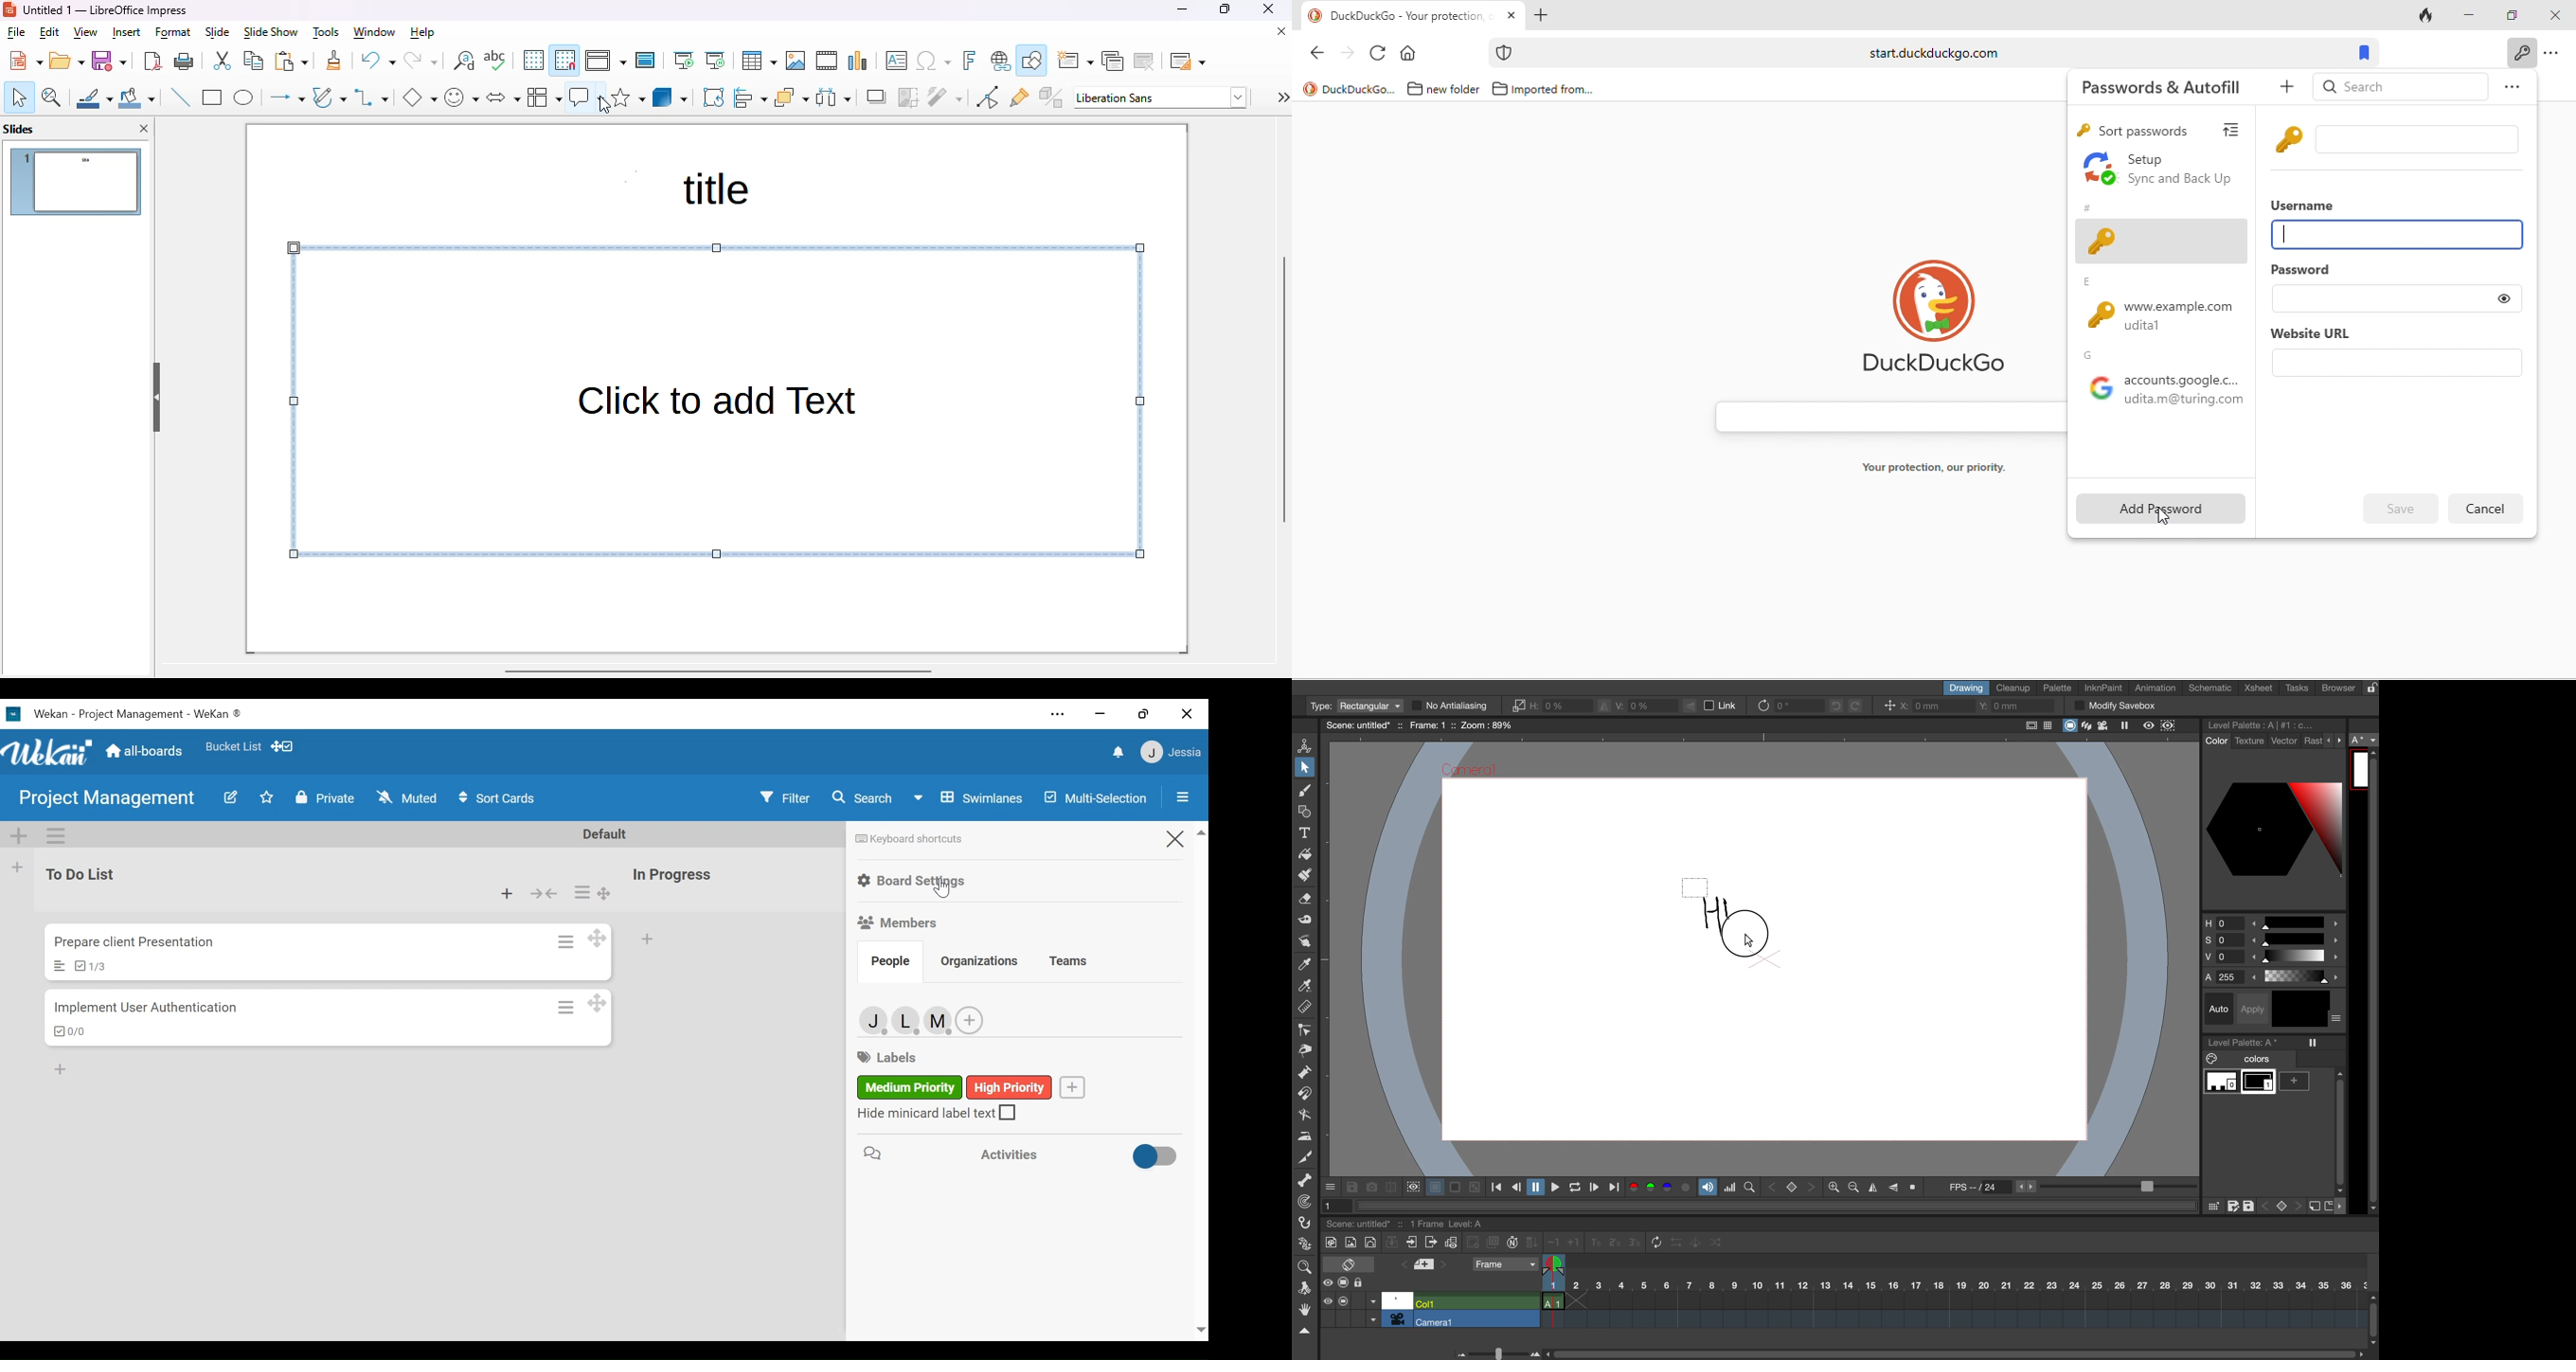  What do you see at coordinates (605, 105) in the screenshot?
I see `cursor` at bounding box center [605, 105].